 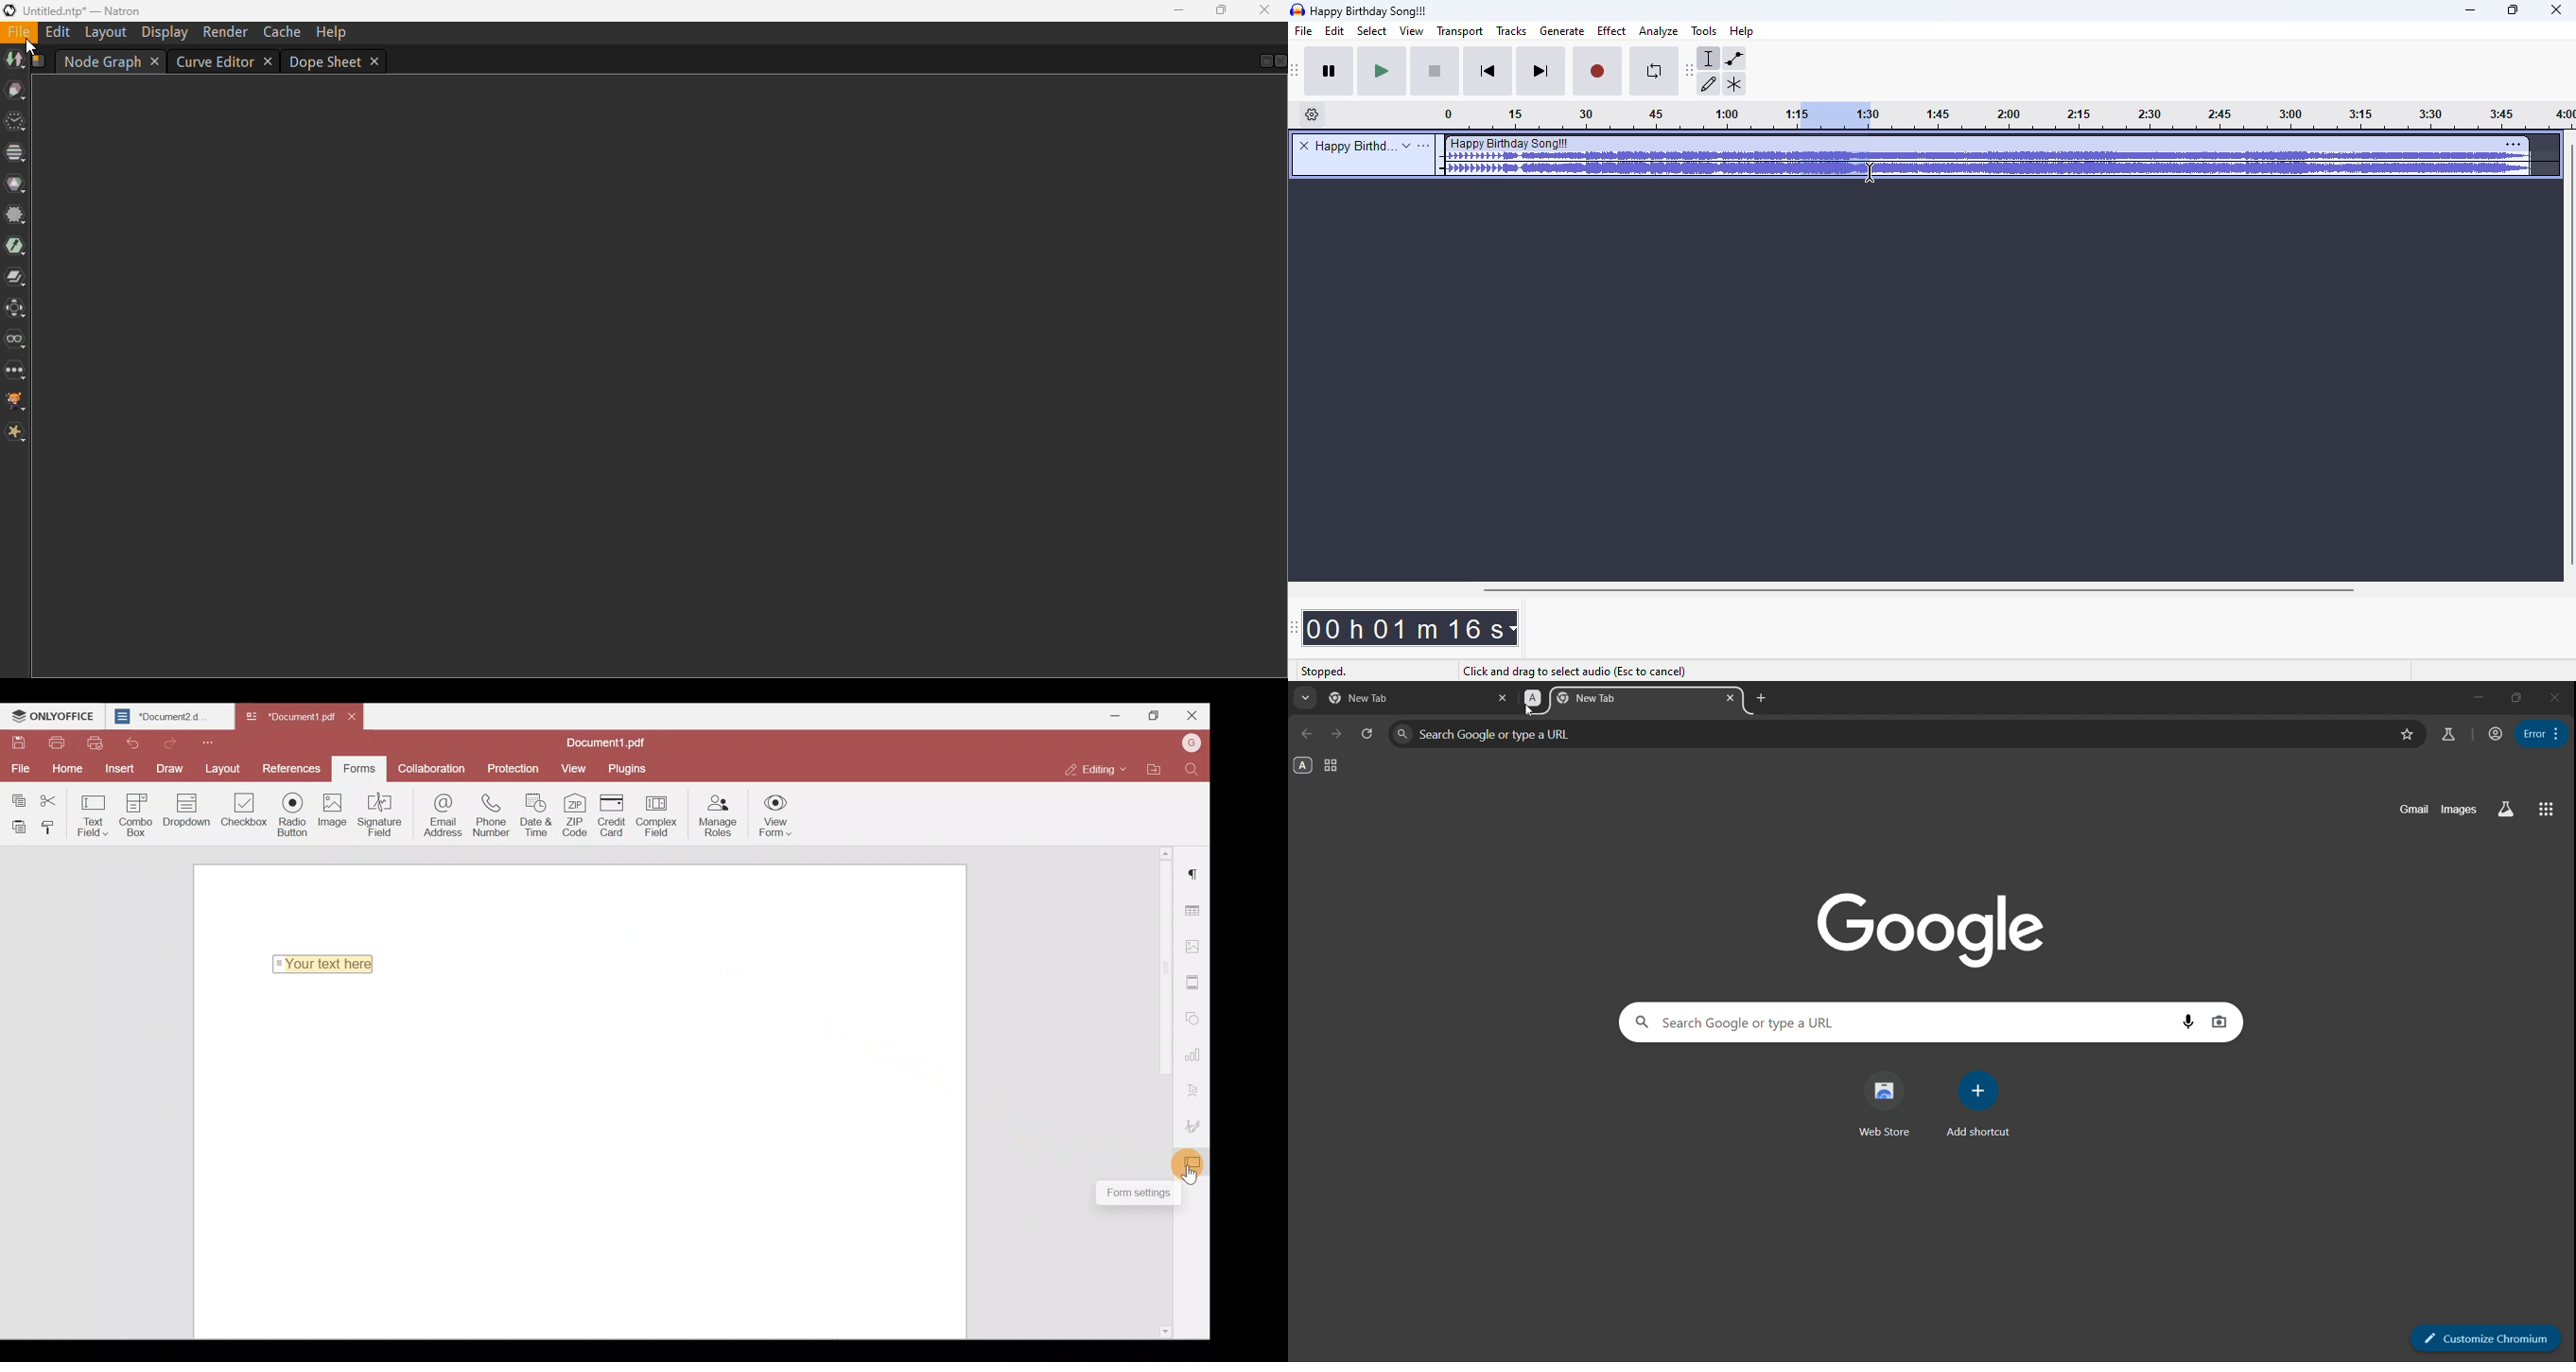 I want to click on Close document, so click(x=355, y=719).